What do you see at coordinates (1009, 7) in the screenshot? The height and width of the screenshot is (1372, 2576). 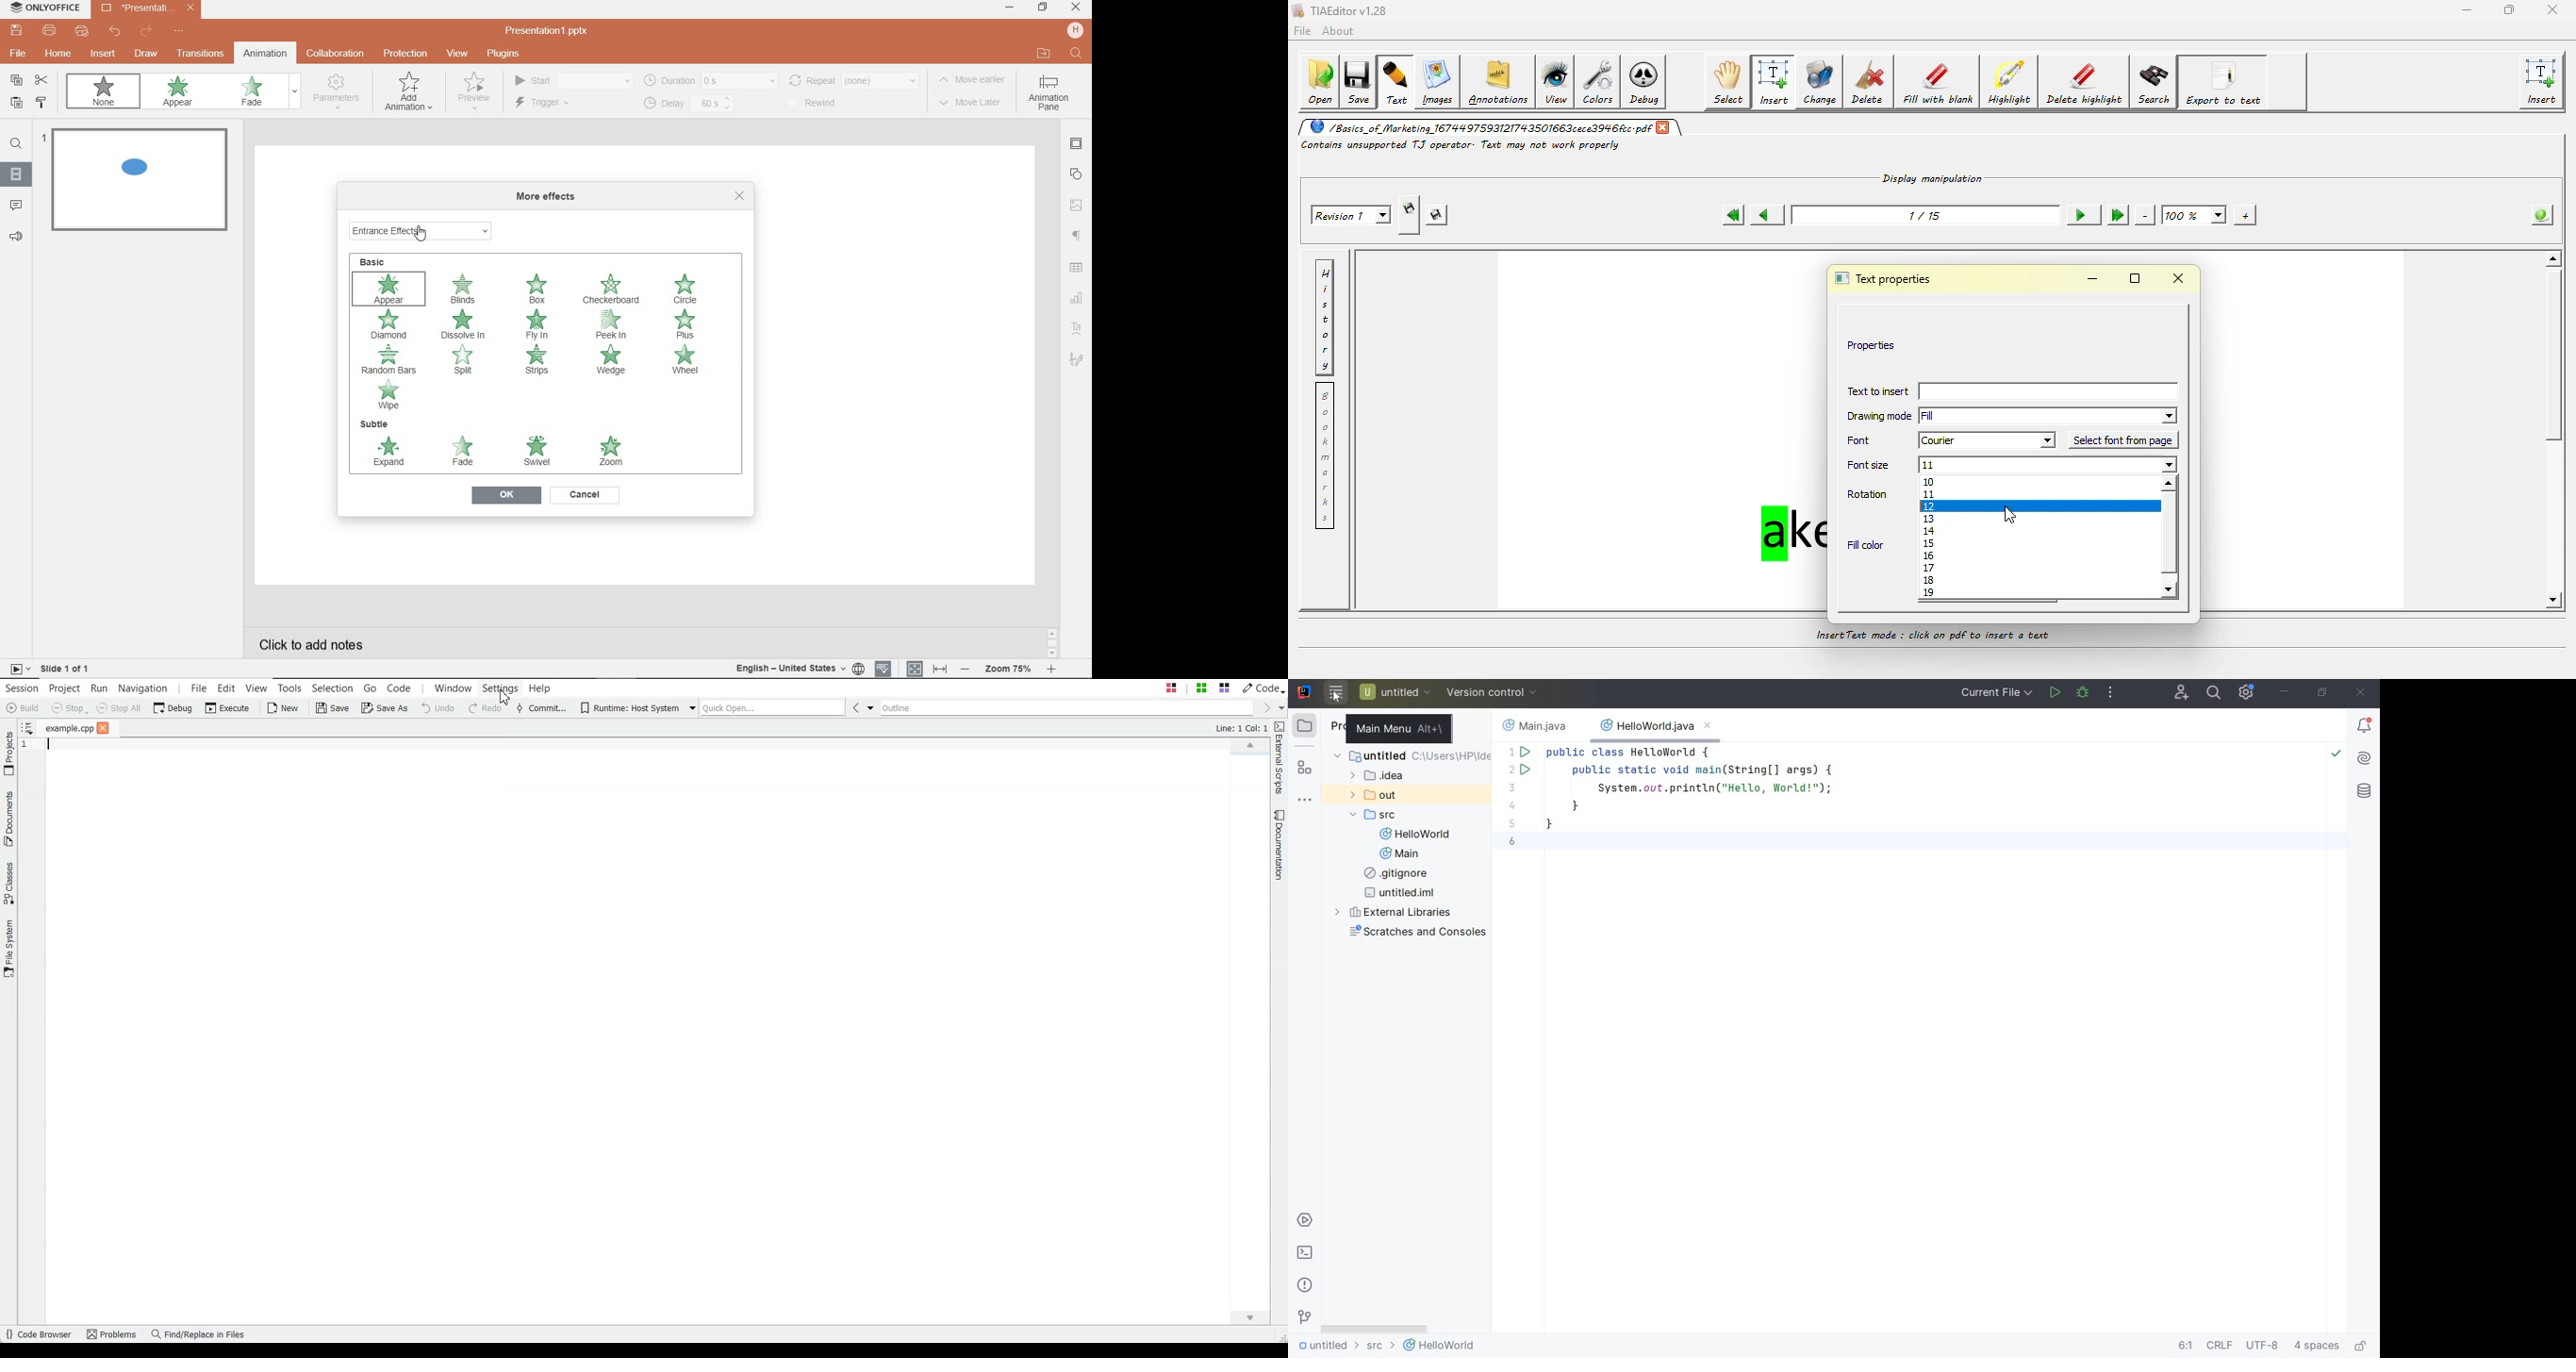 I see `MINIMIZE` at bounding box center [1009, 7].